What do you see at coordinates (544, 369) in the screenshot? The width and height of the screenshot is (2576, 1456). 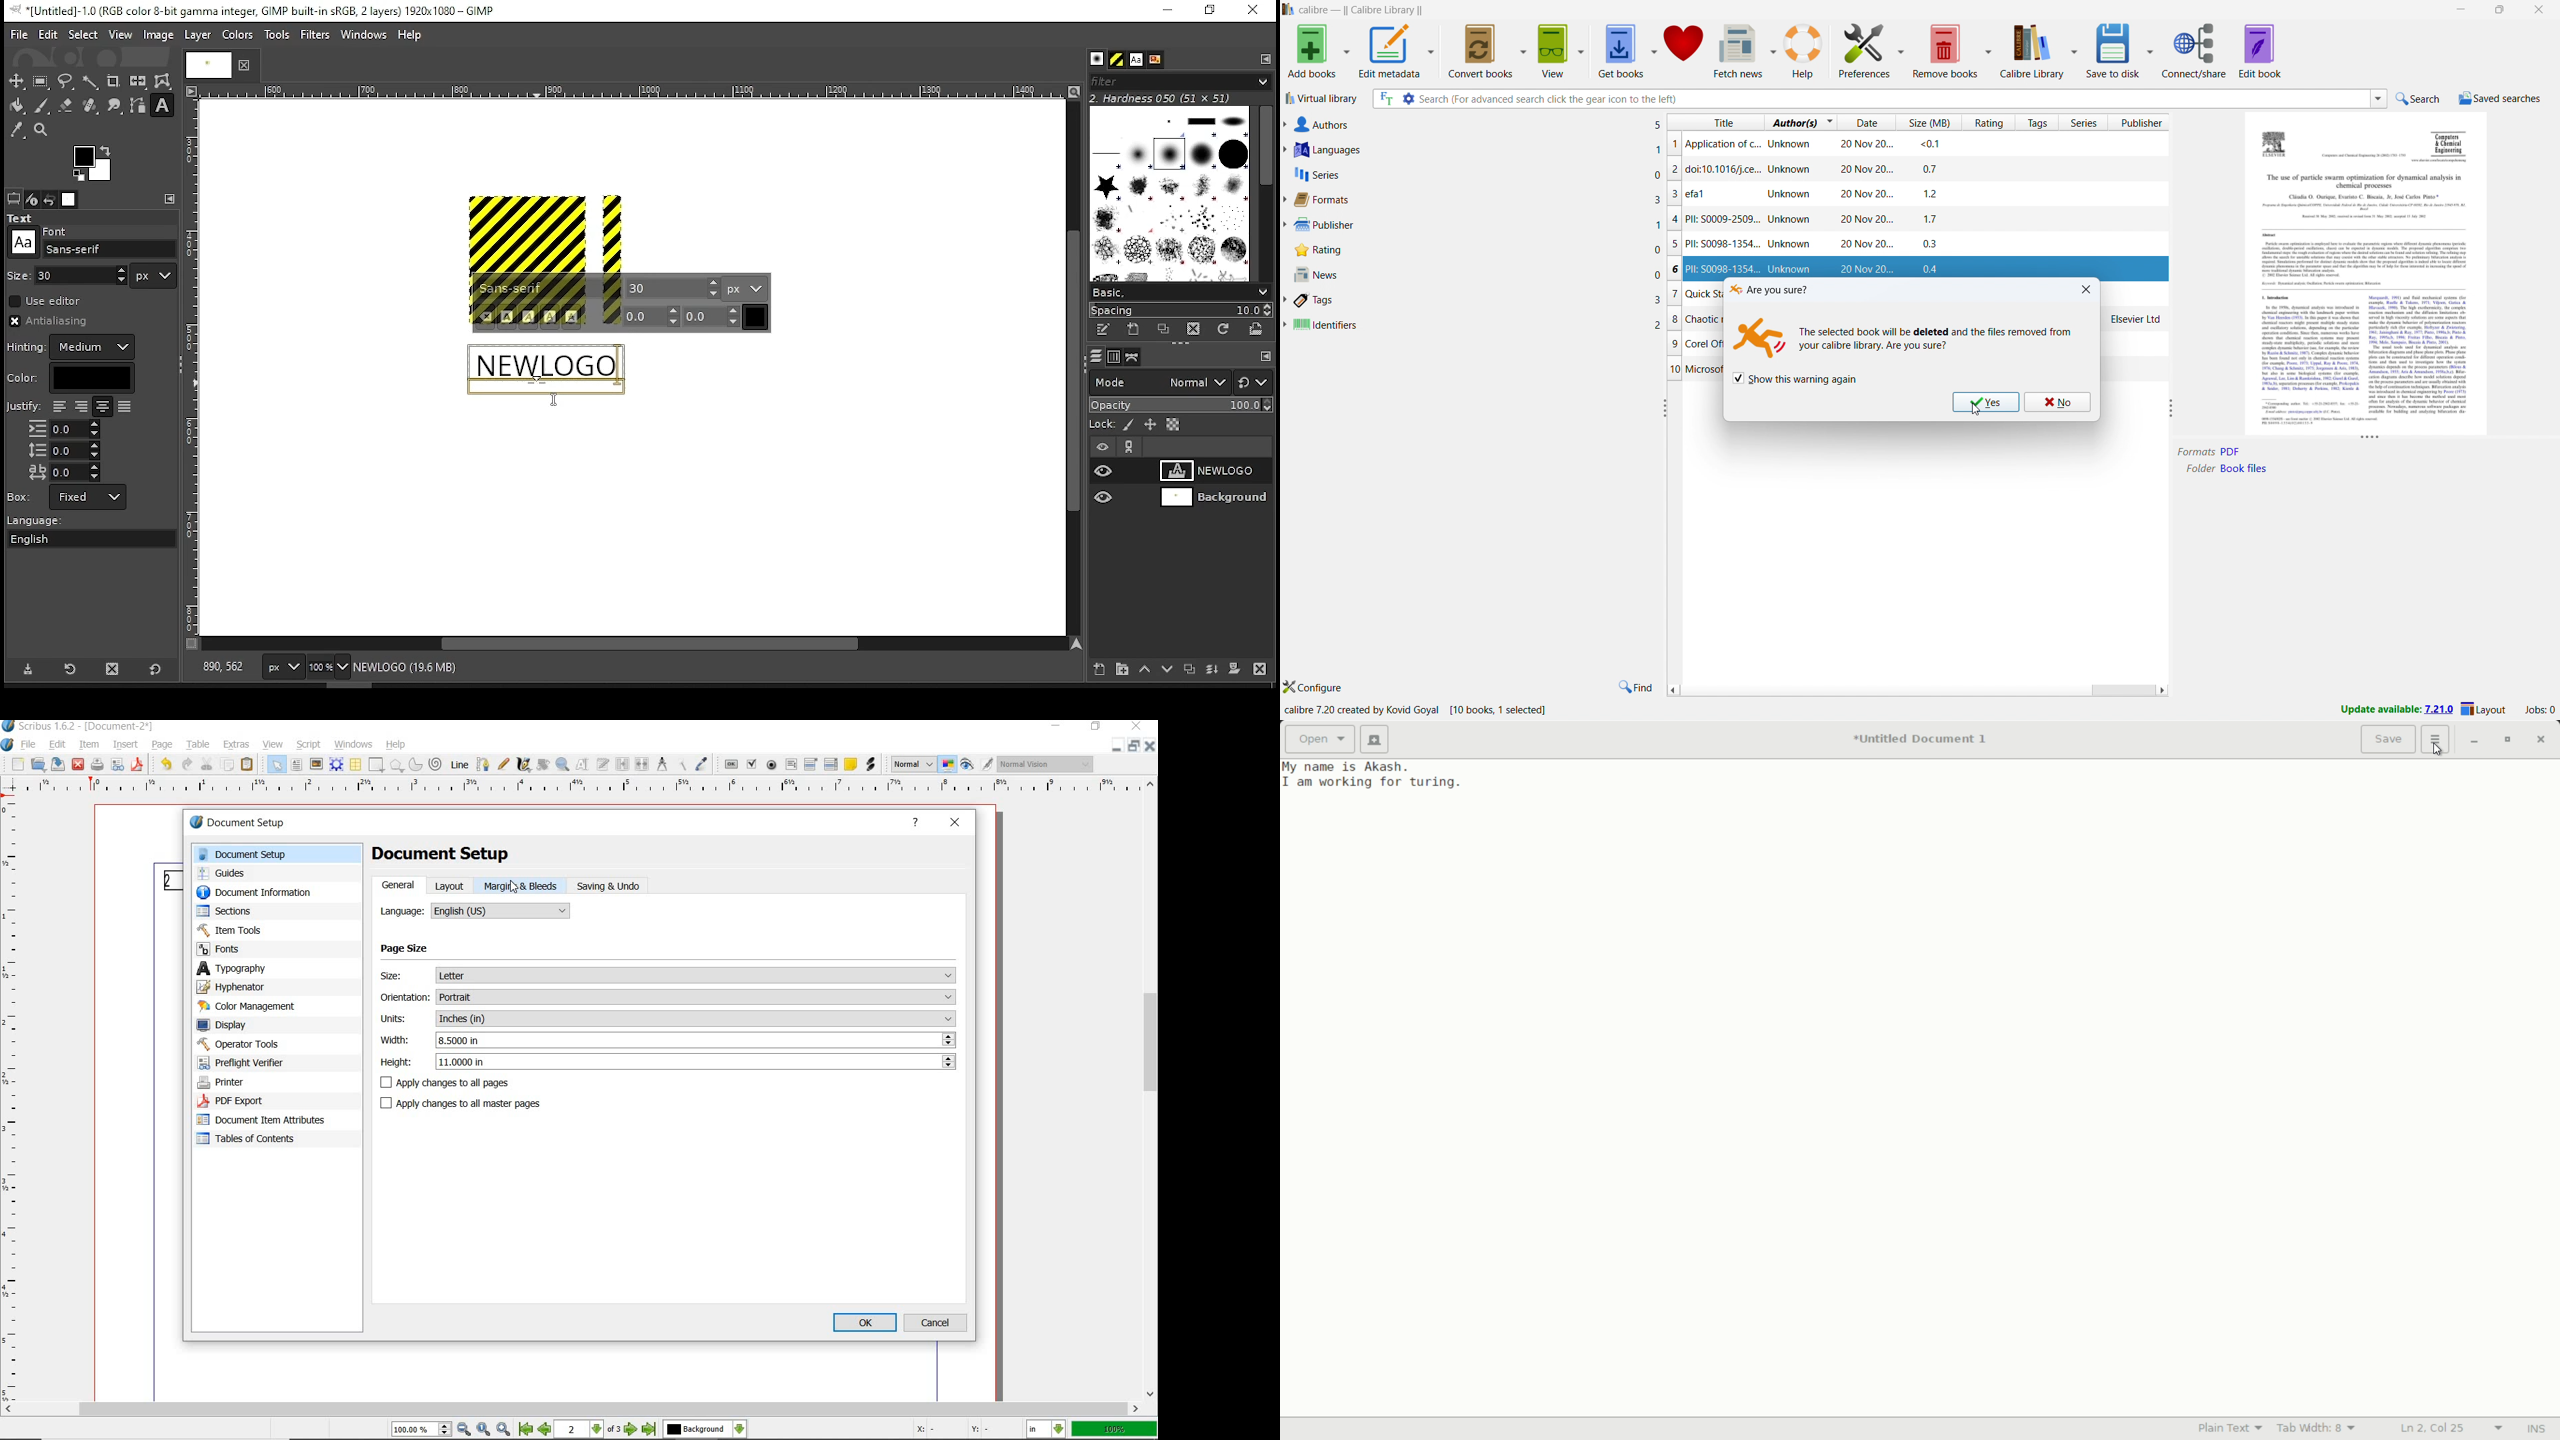 I see `text` at bounding box center [544, 369].